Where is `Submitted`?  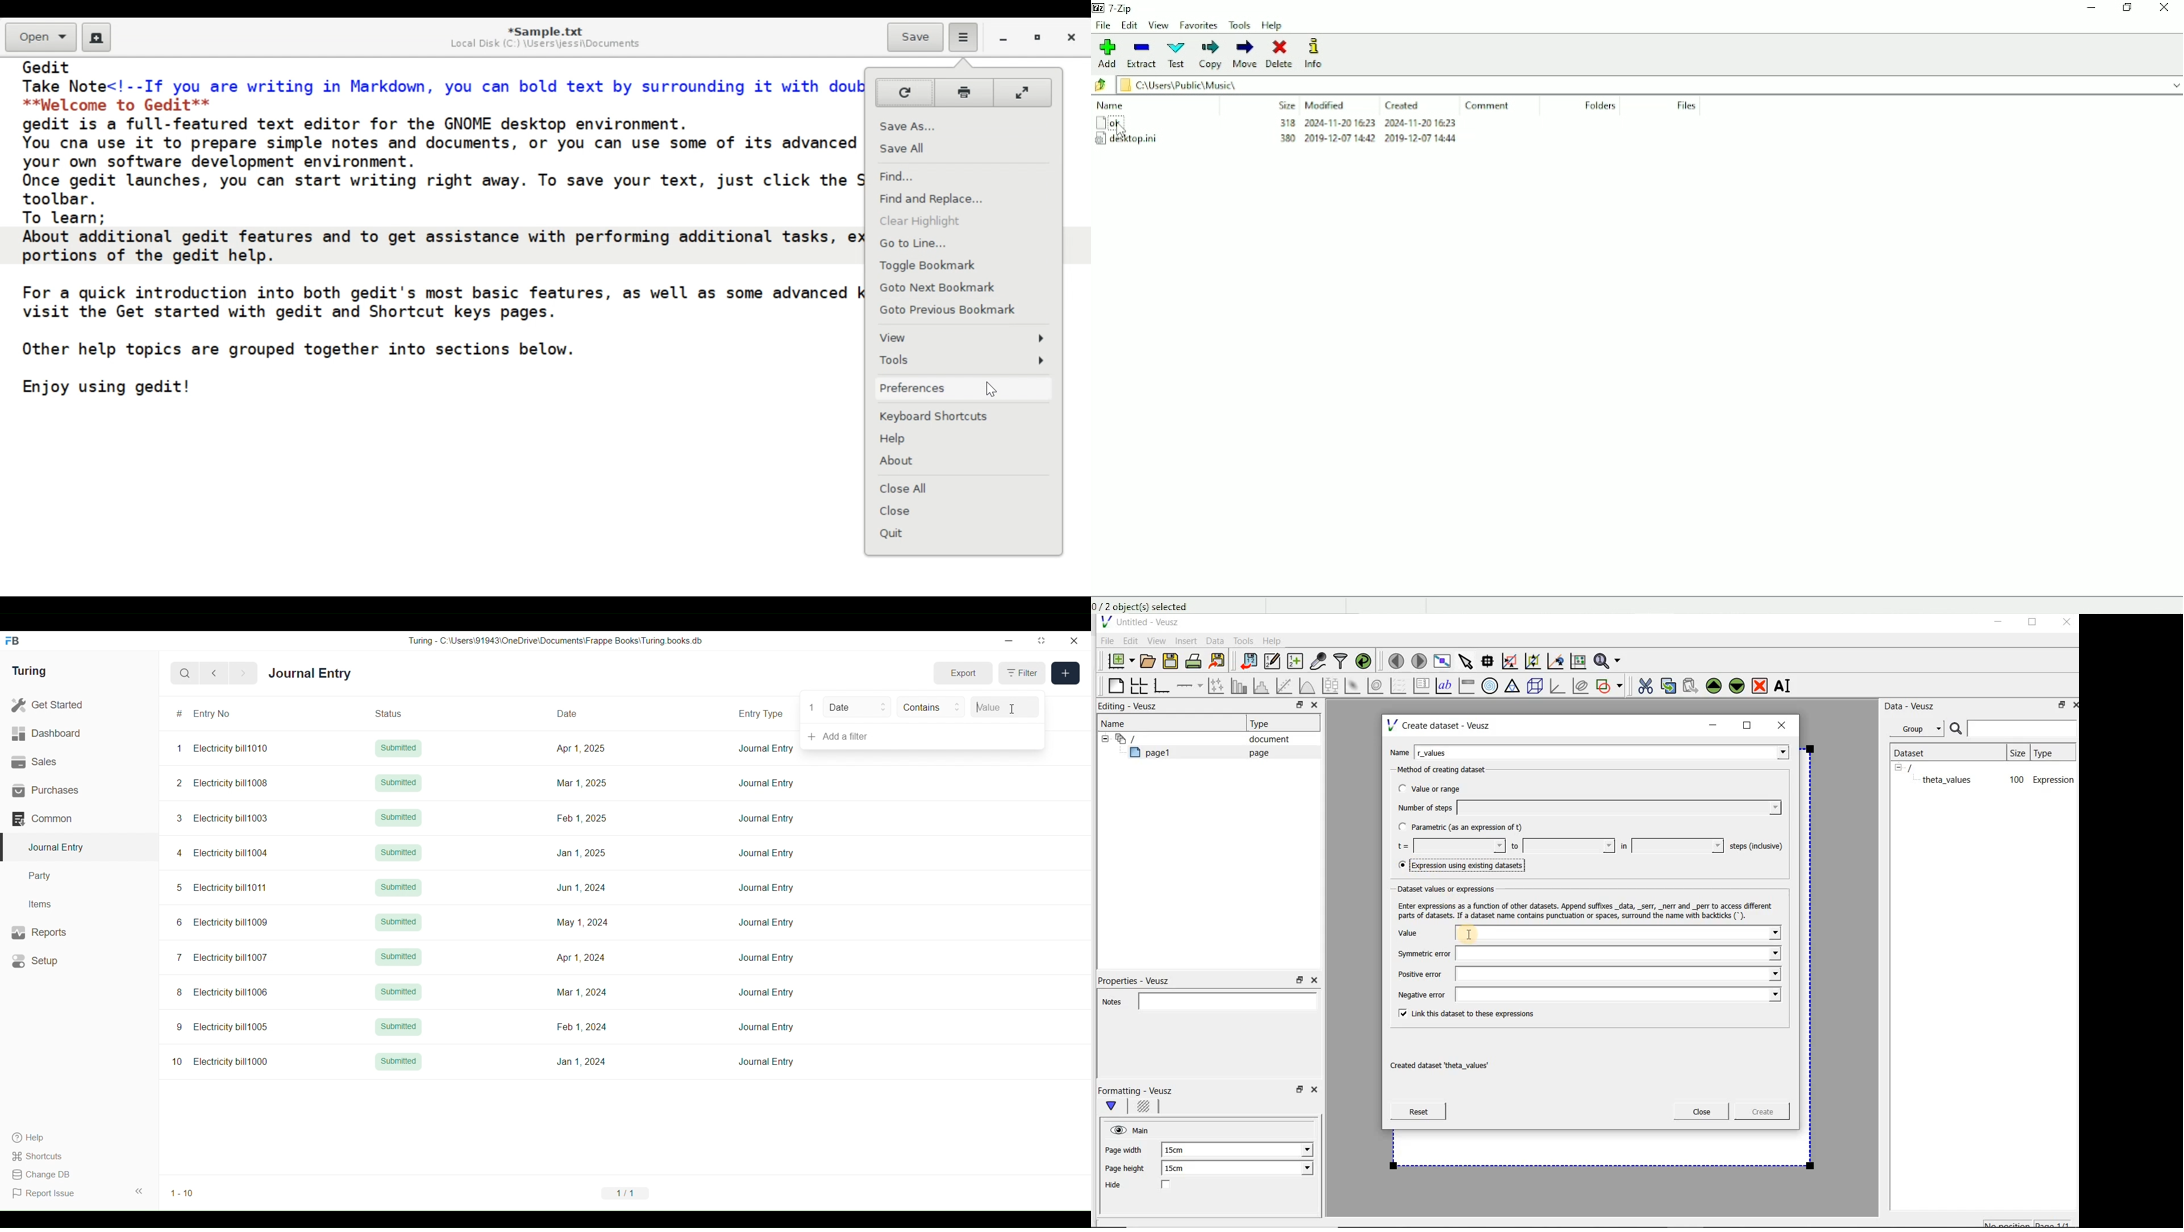
Submitted is located at coordinates (399, 748).